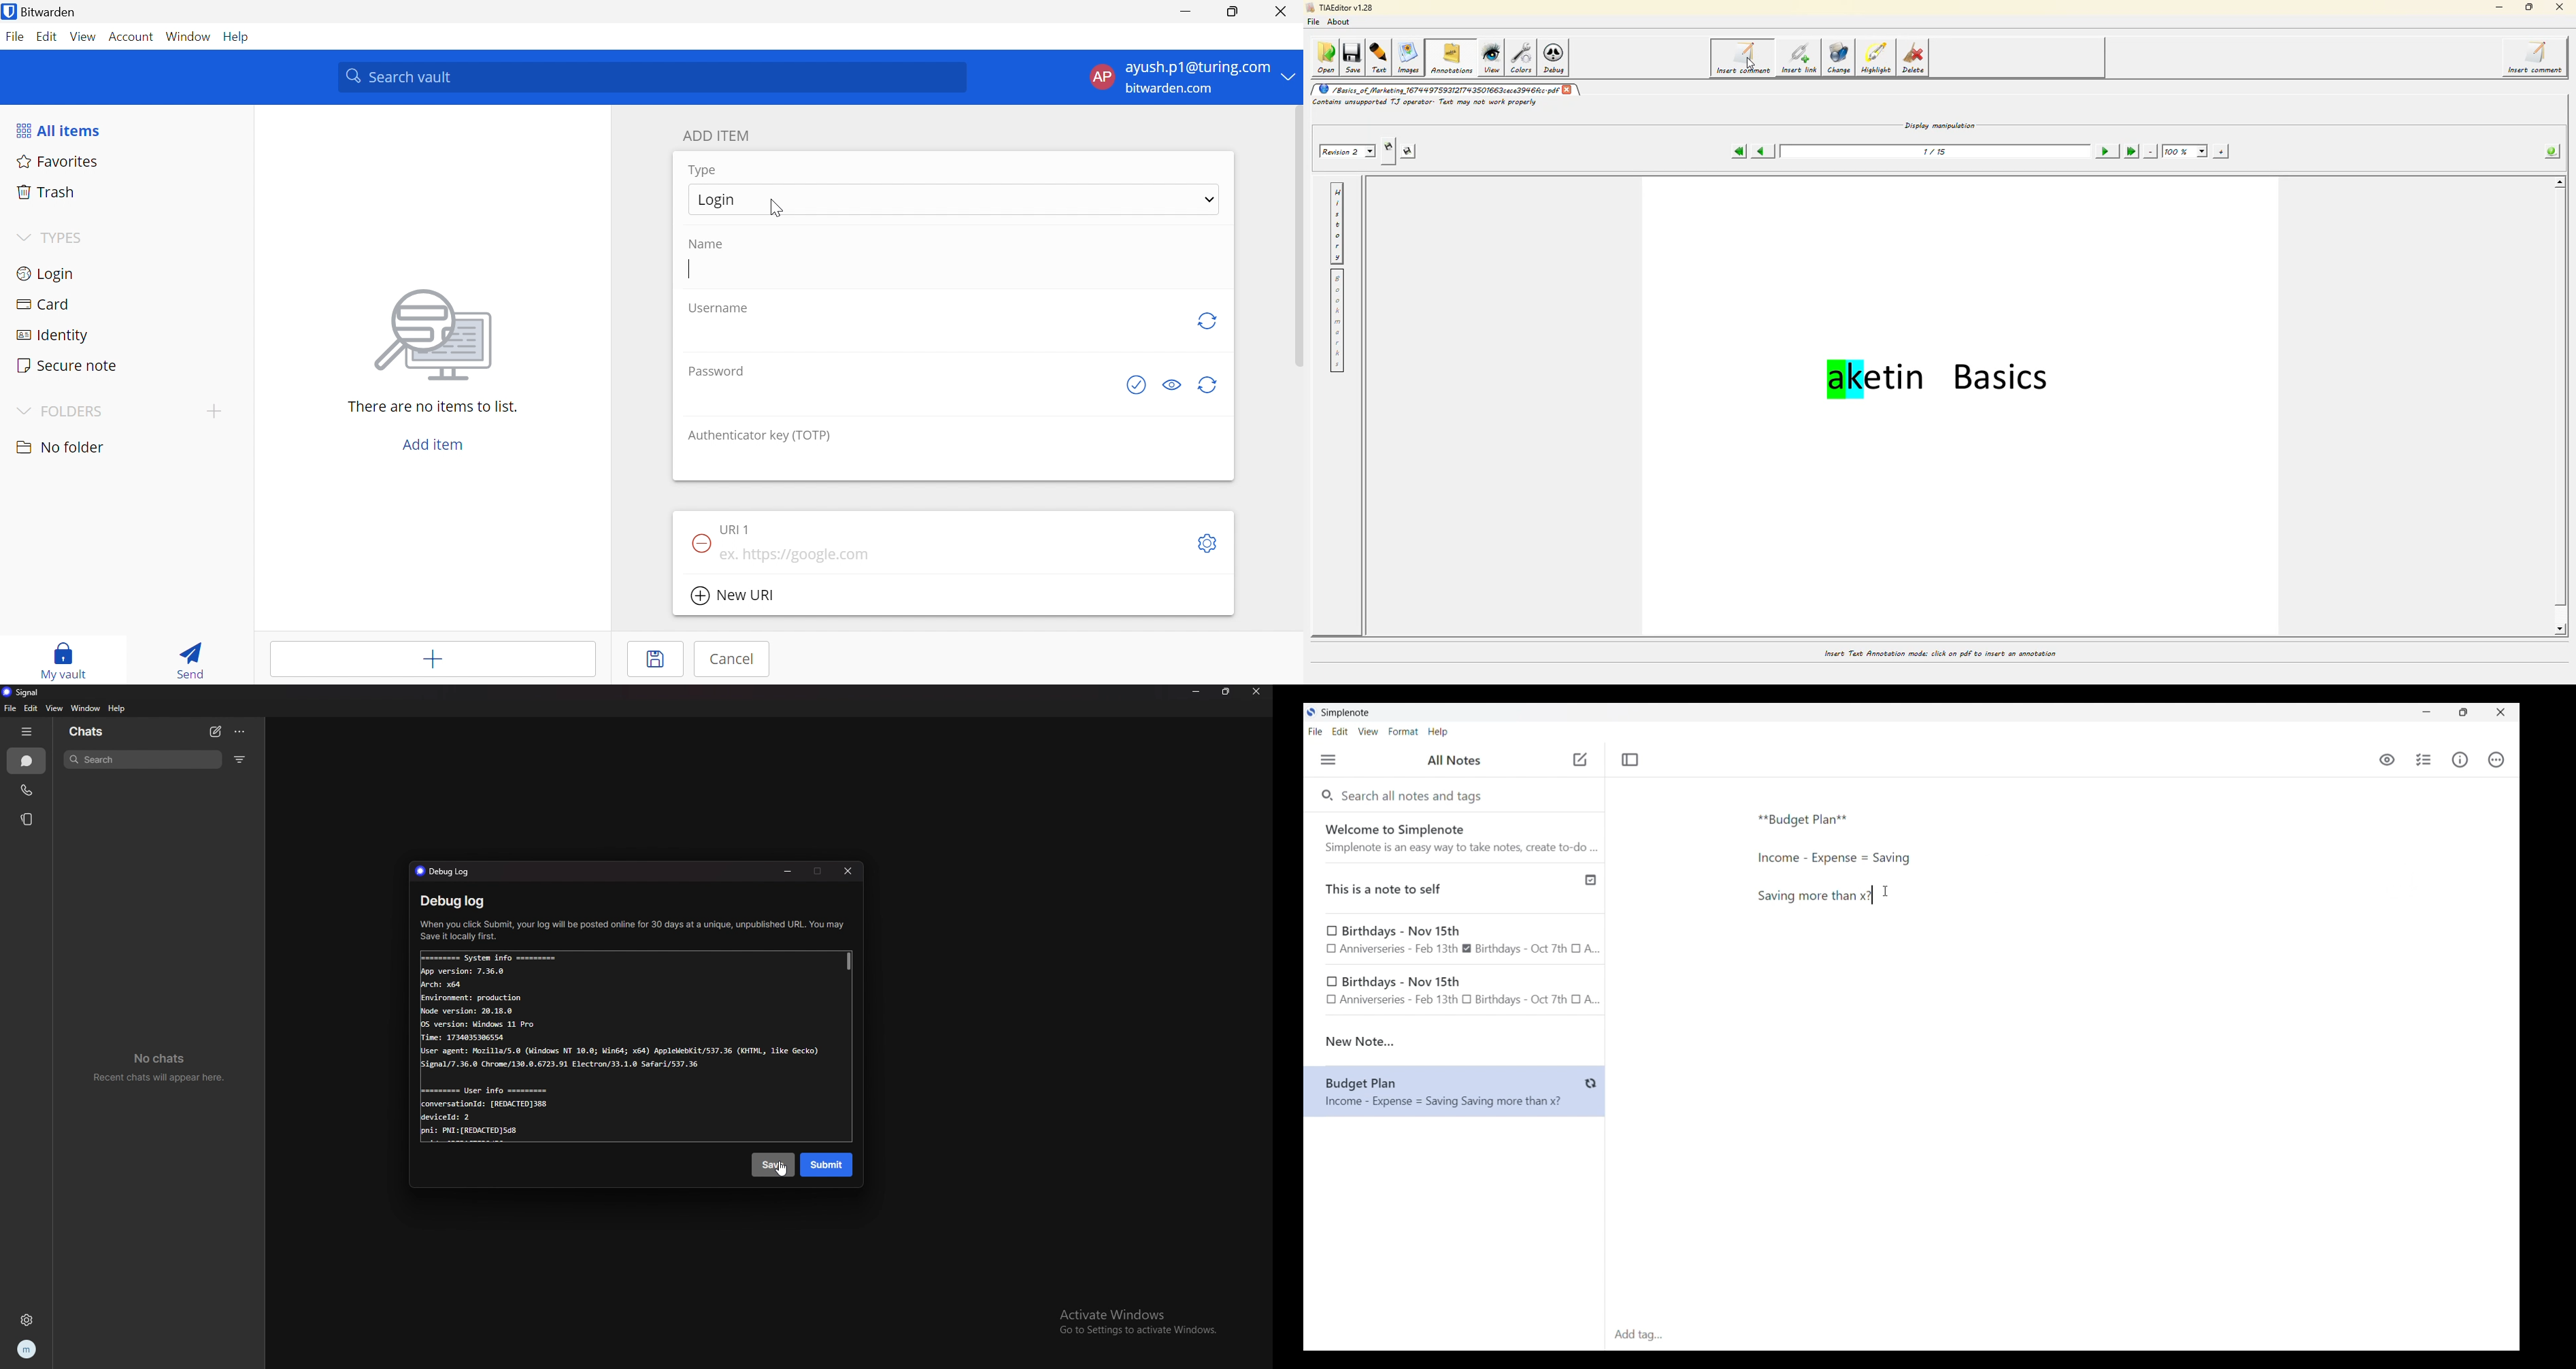 The image size is (2576, 1372). Describe the element at coordinates (9, 11) in the screenshot. I see `bitwarden logo` at that location.